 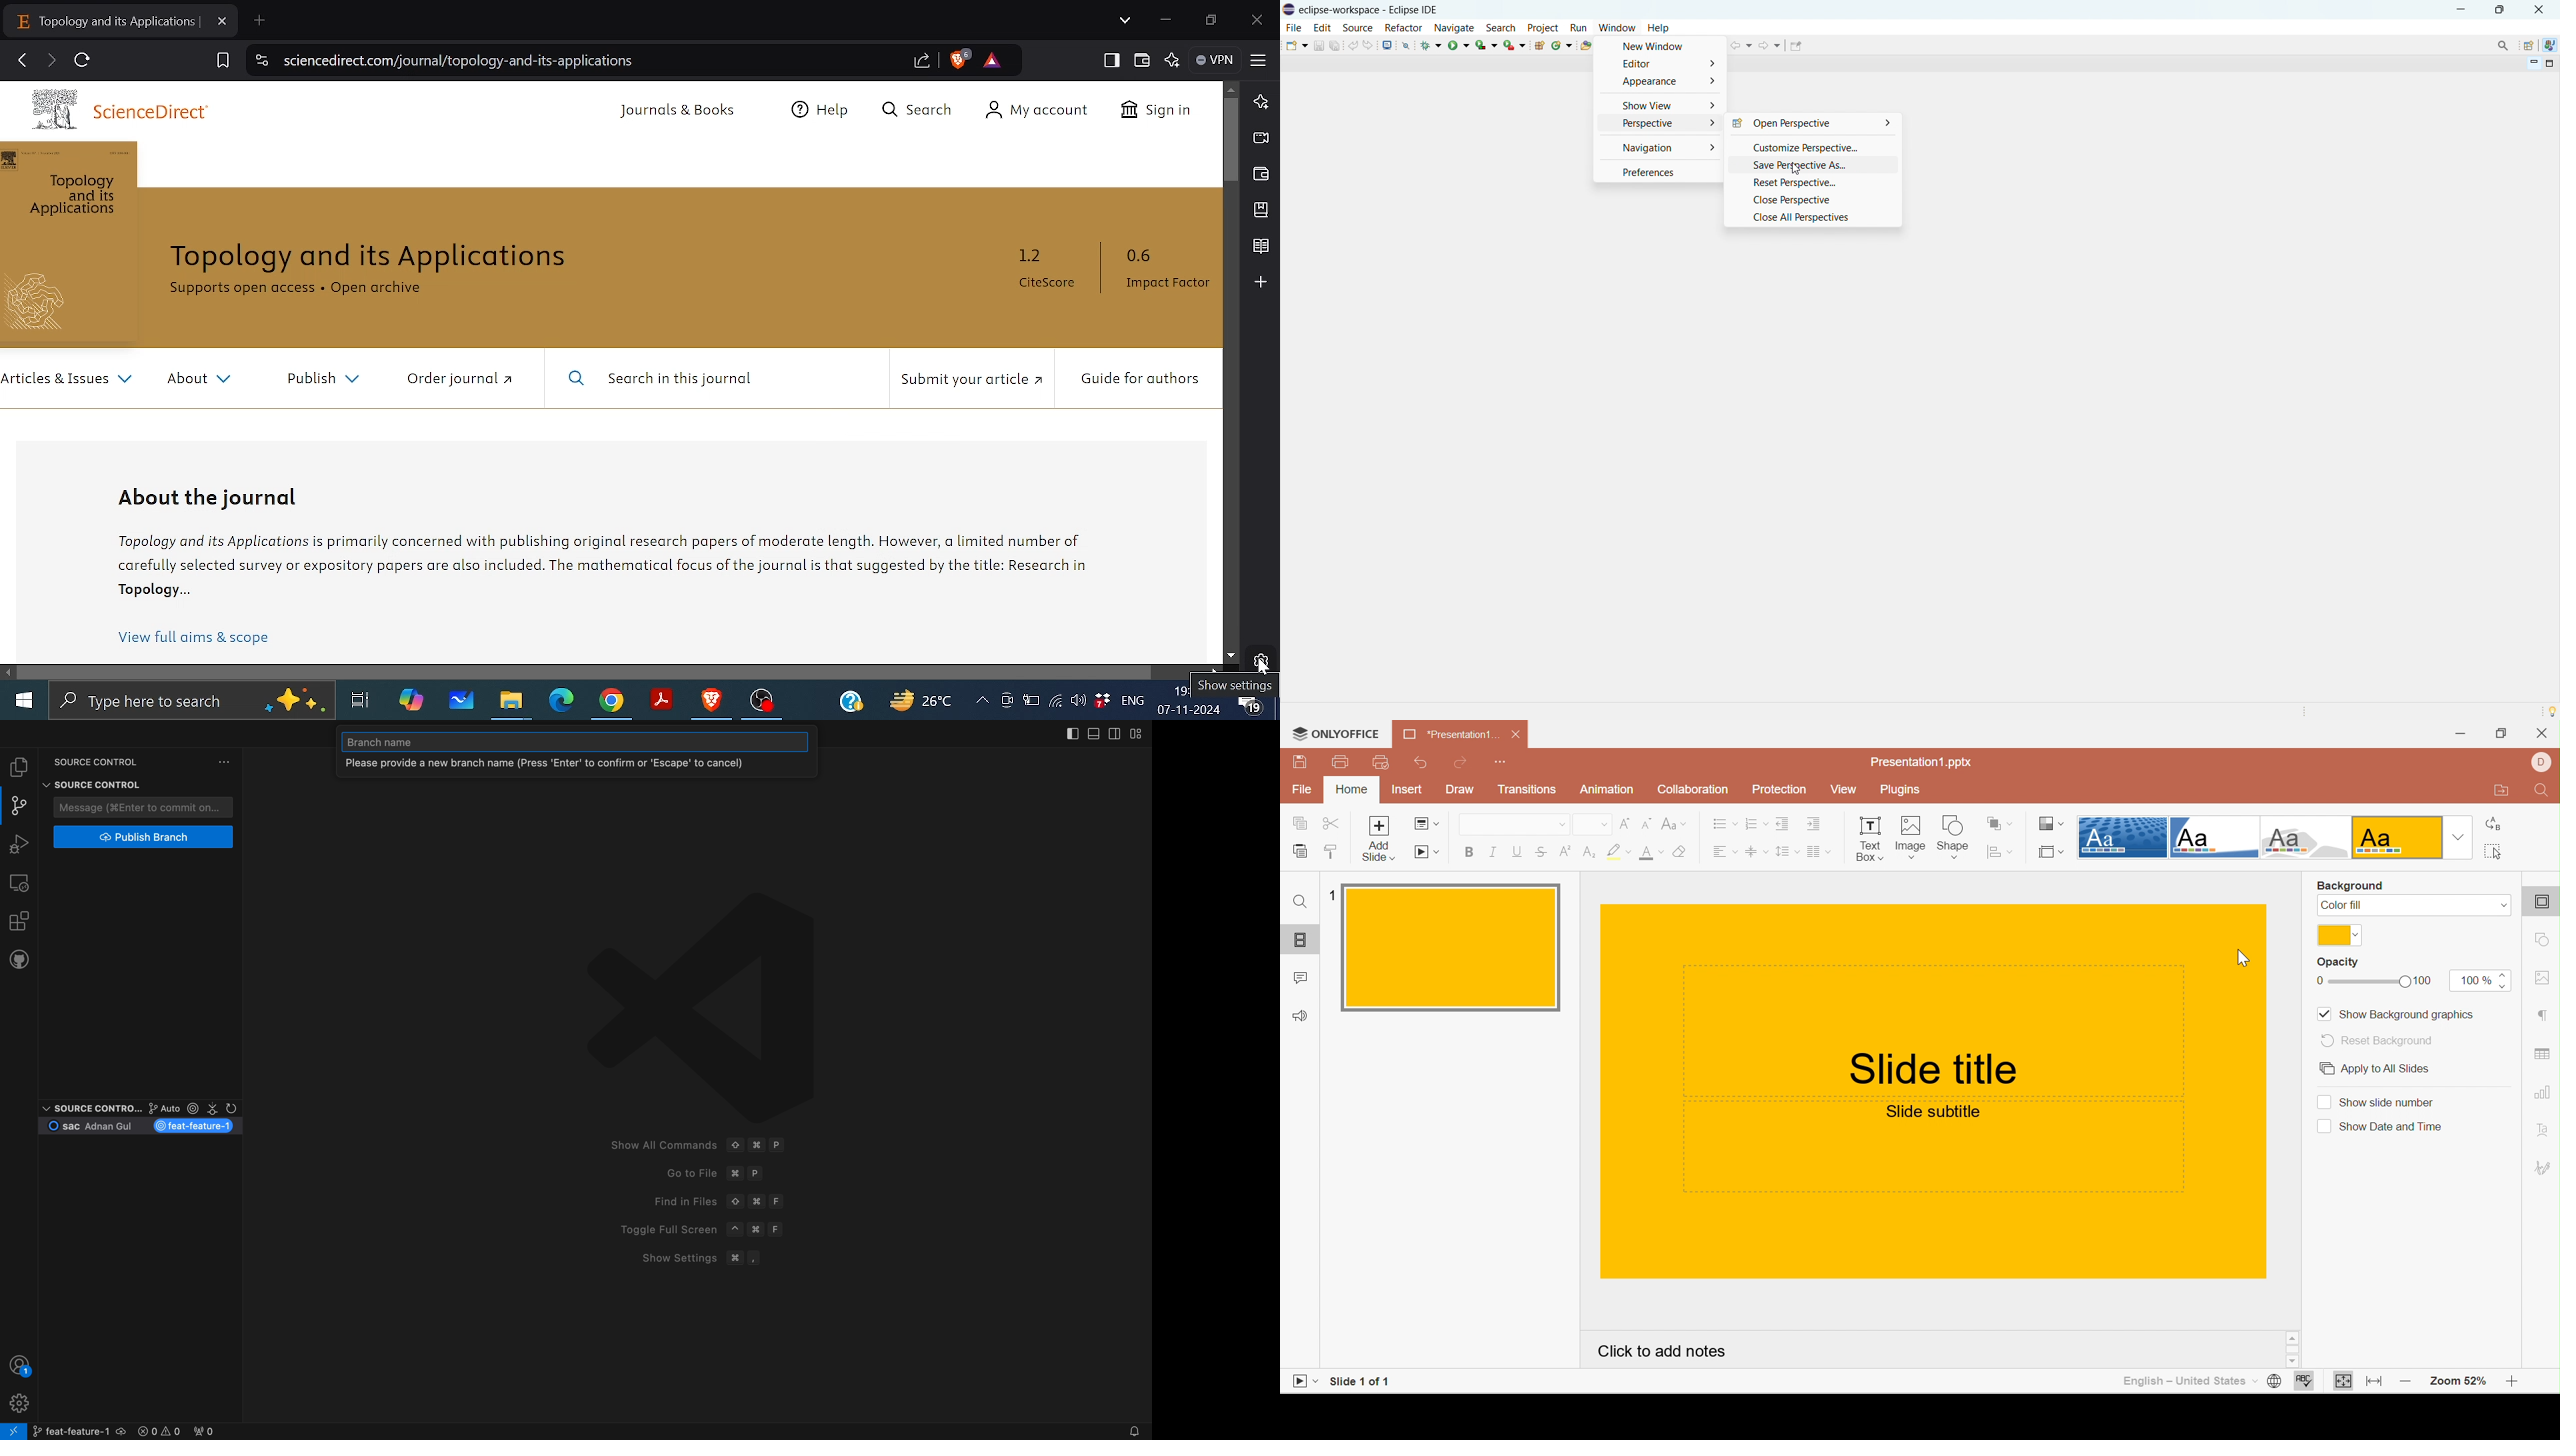 I want to click on Change case, so click(x=1671, y=823).